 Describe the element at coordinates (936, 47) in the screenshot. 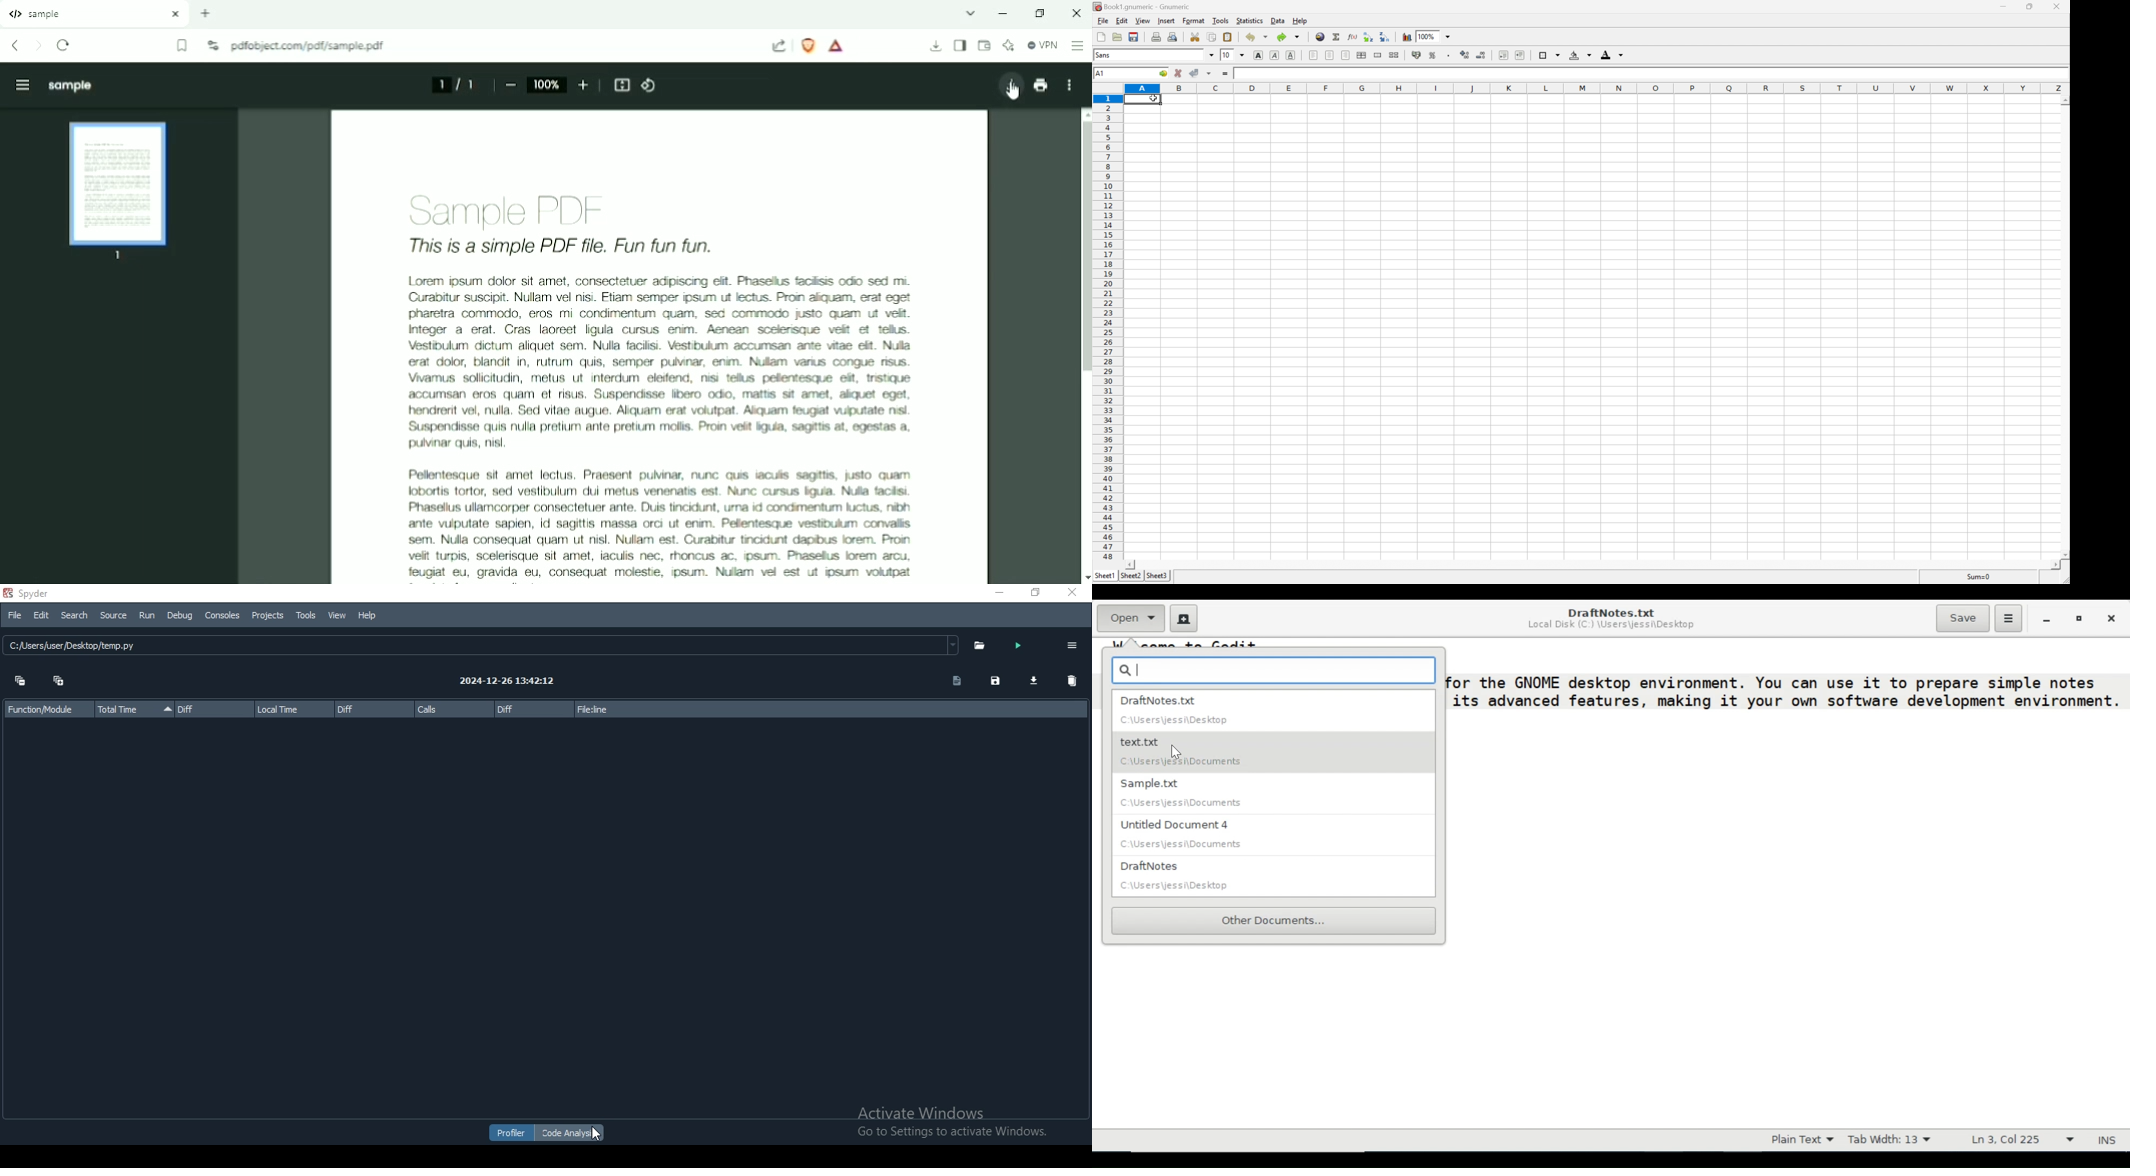

I see `Downloads` at that location.